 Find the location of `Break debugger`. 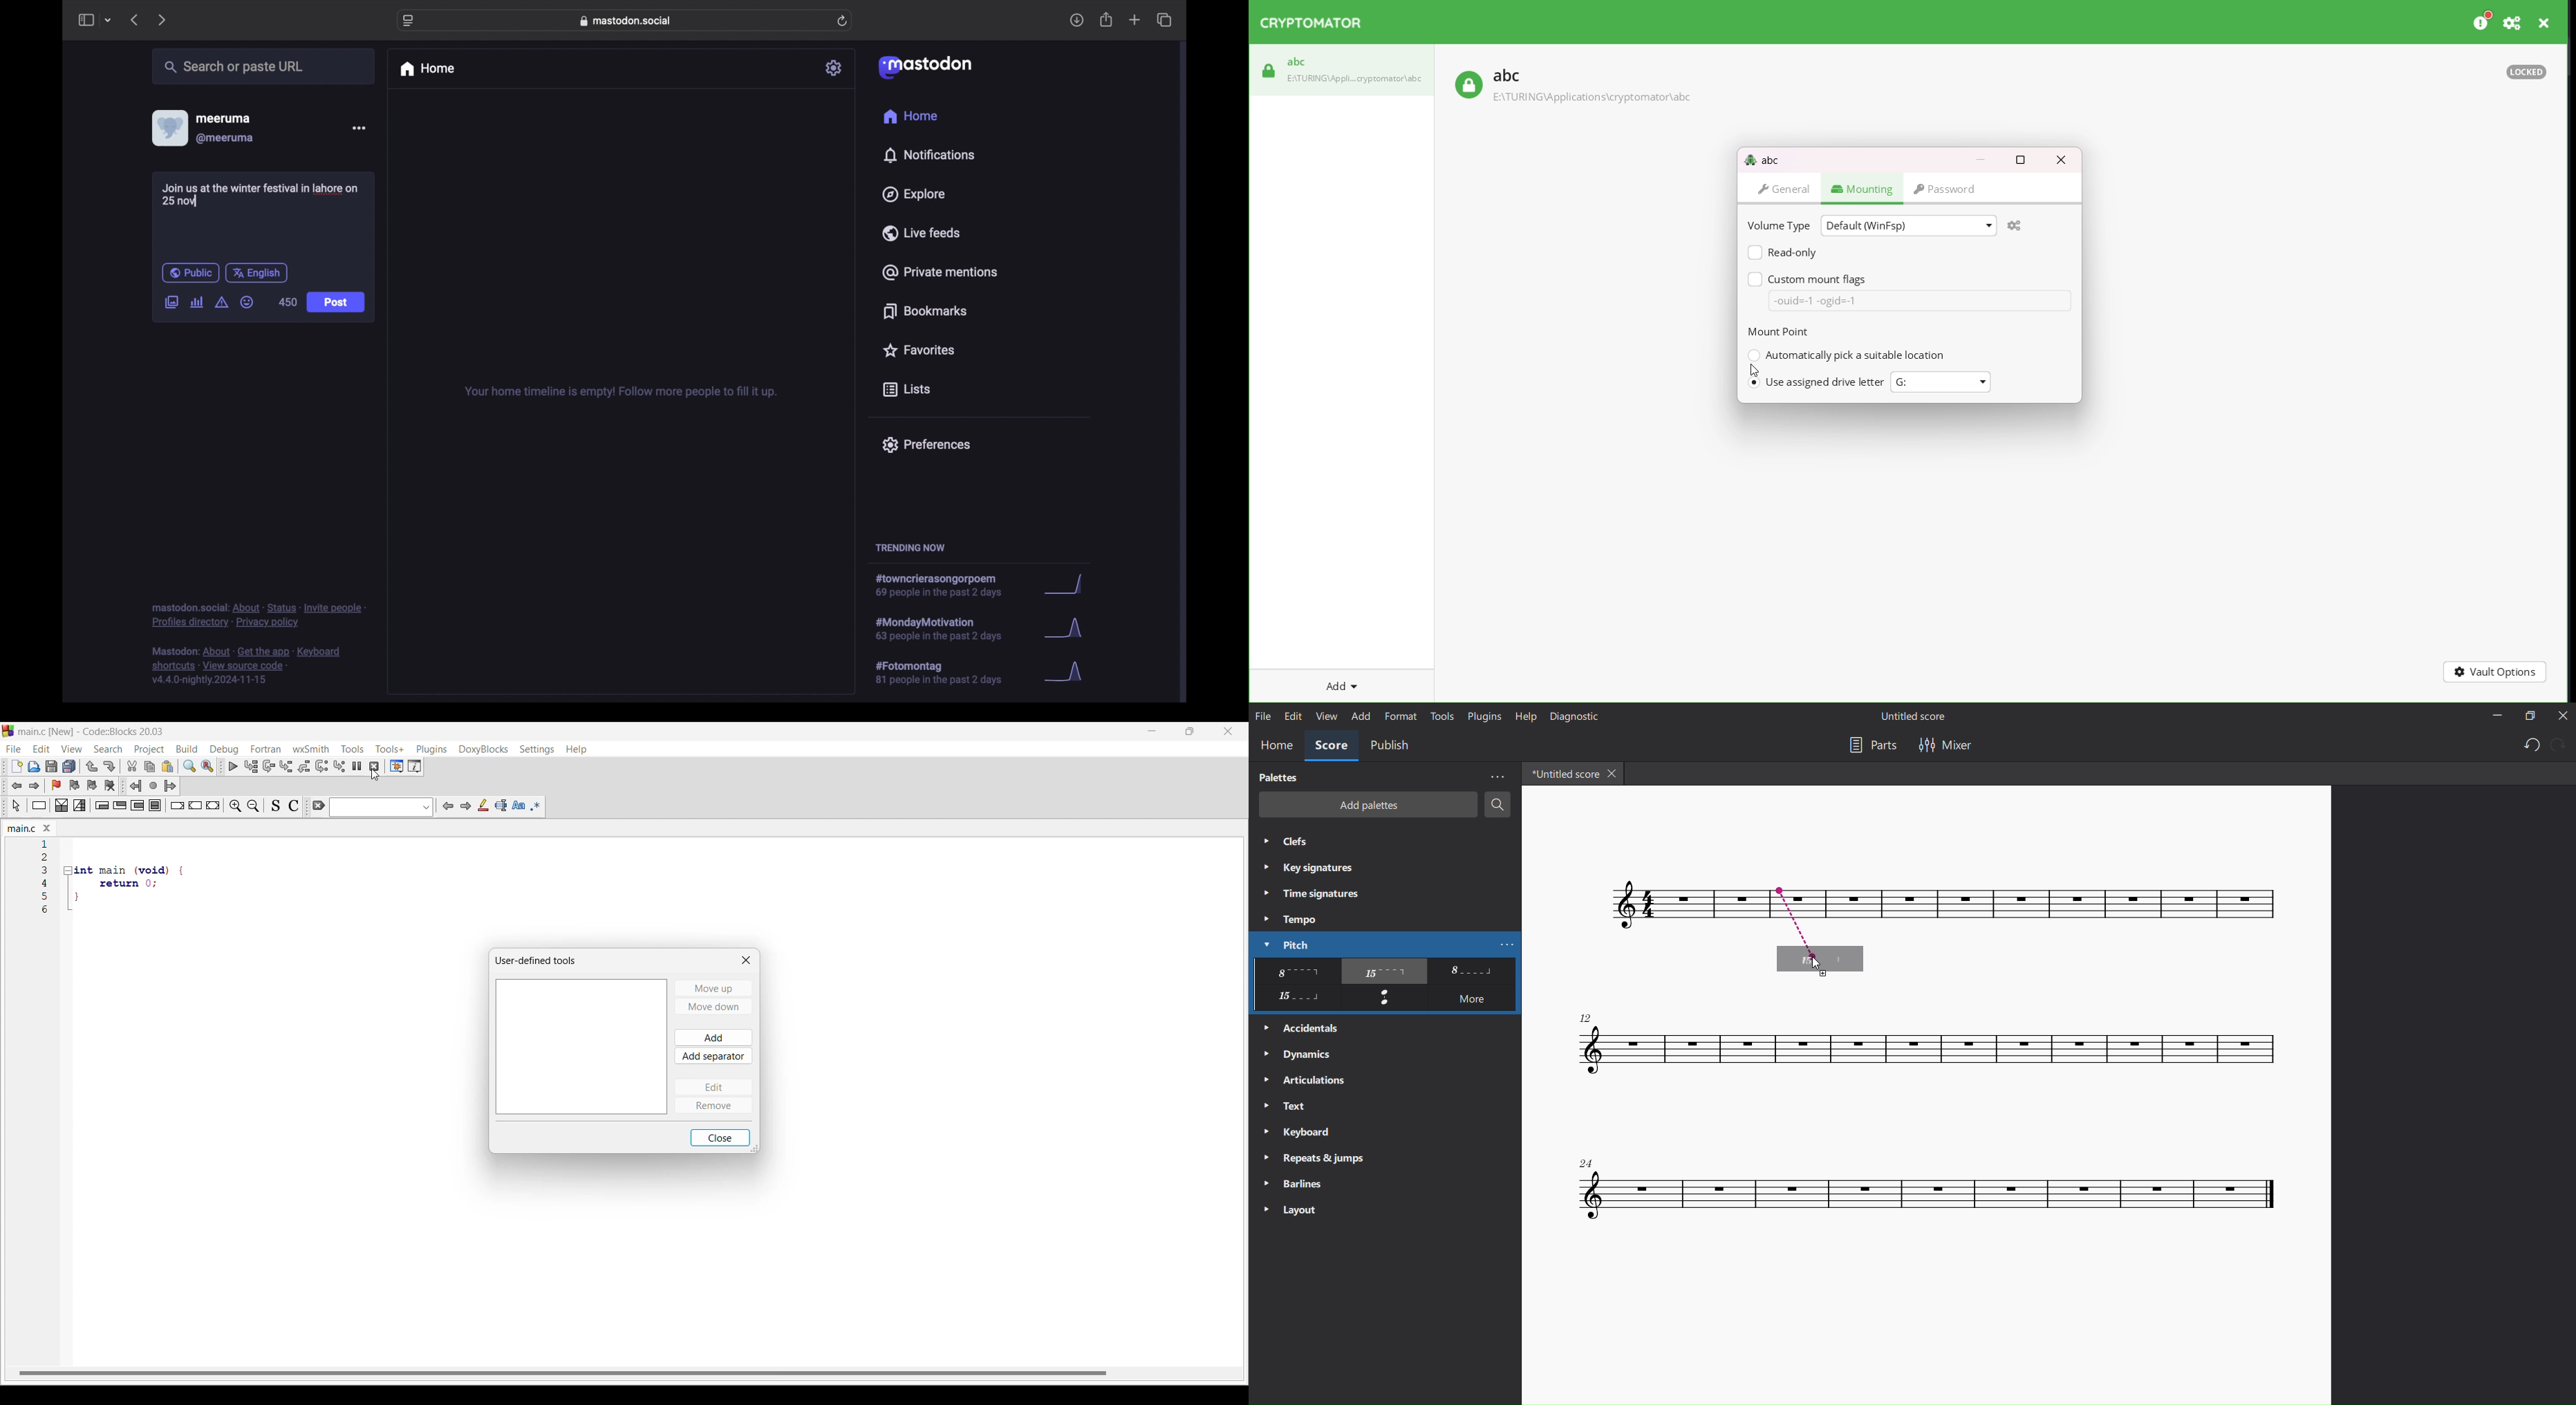

Break debugger is located at coordinates (357, 766).